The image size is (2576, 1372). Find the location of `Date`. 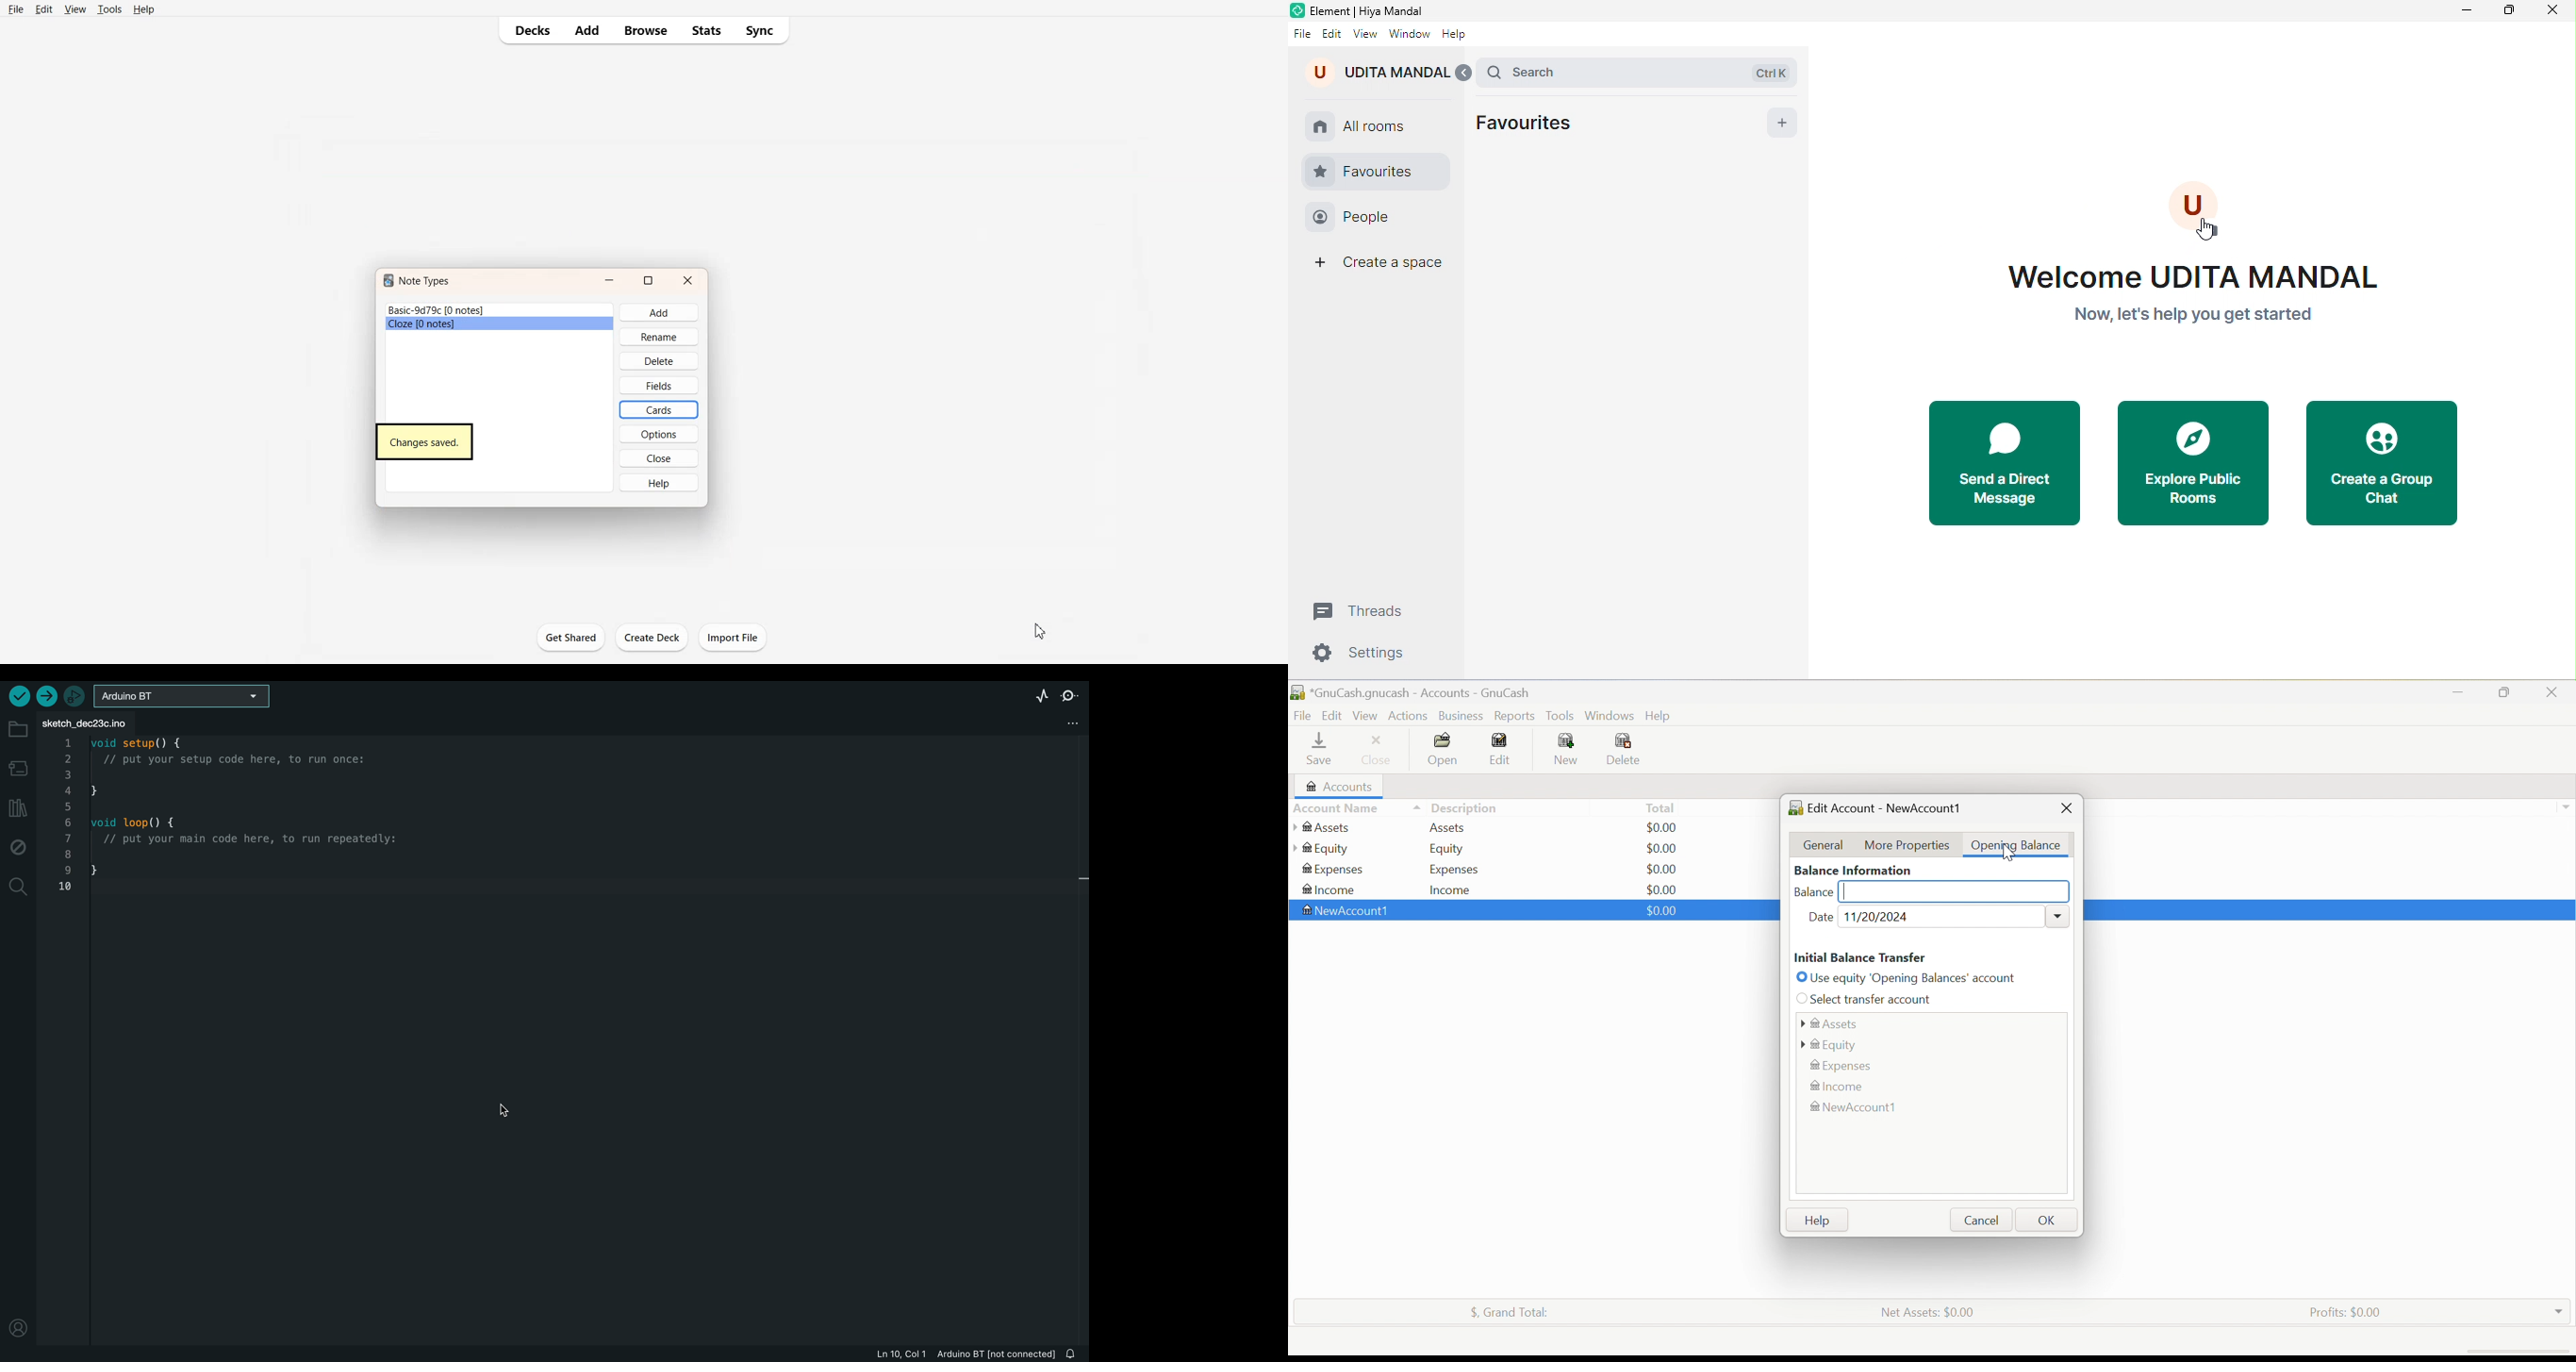

Date is located at coordinates (1821, 919).